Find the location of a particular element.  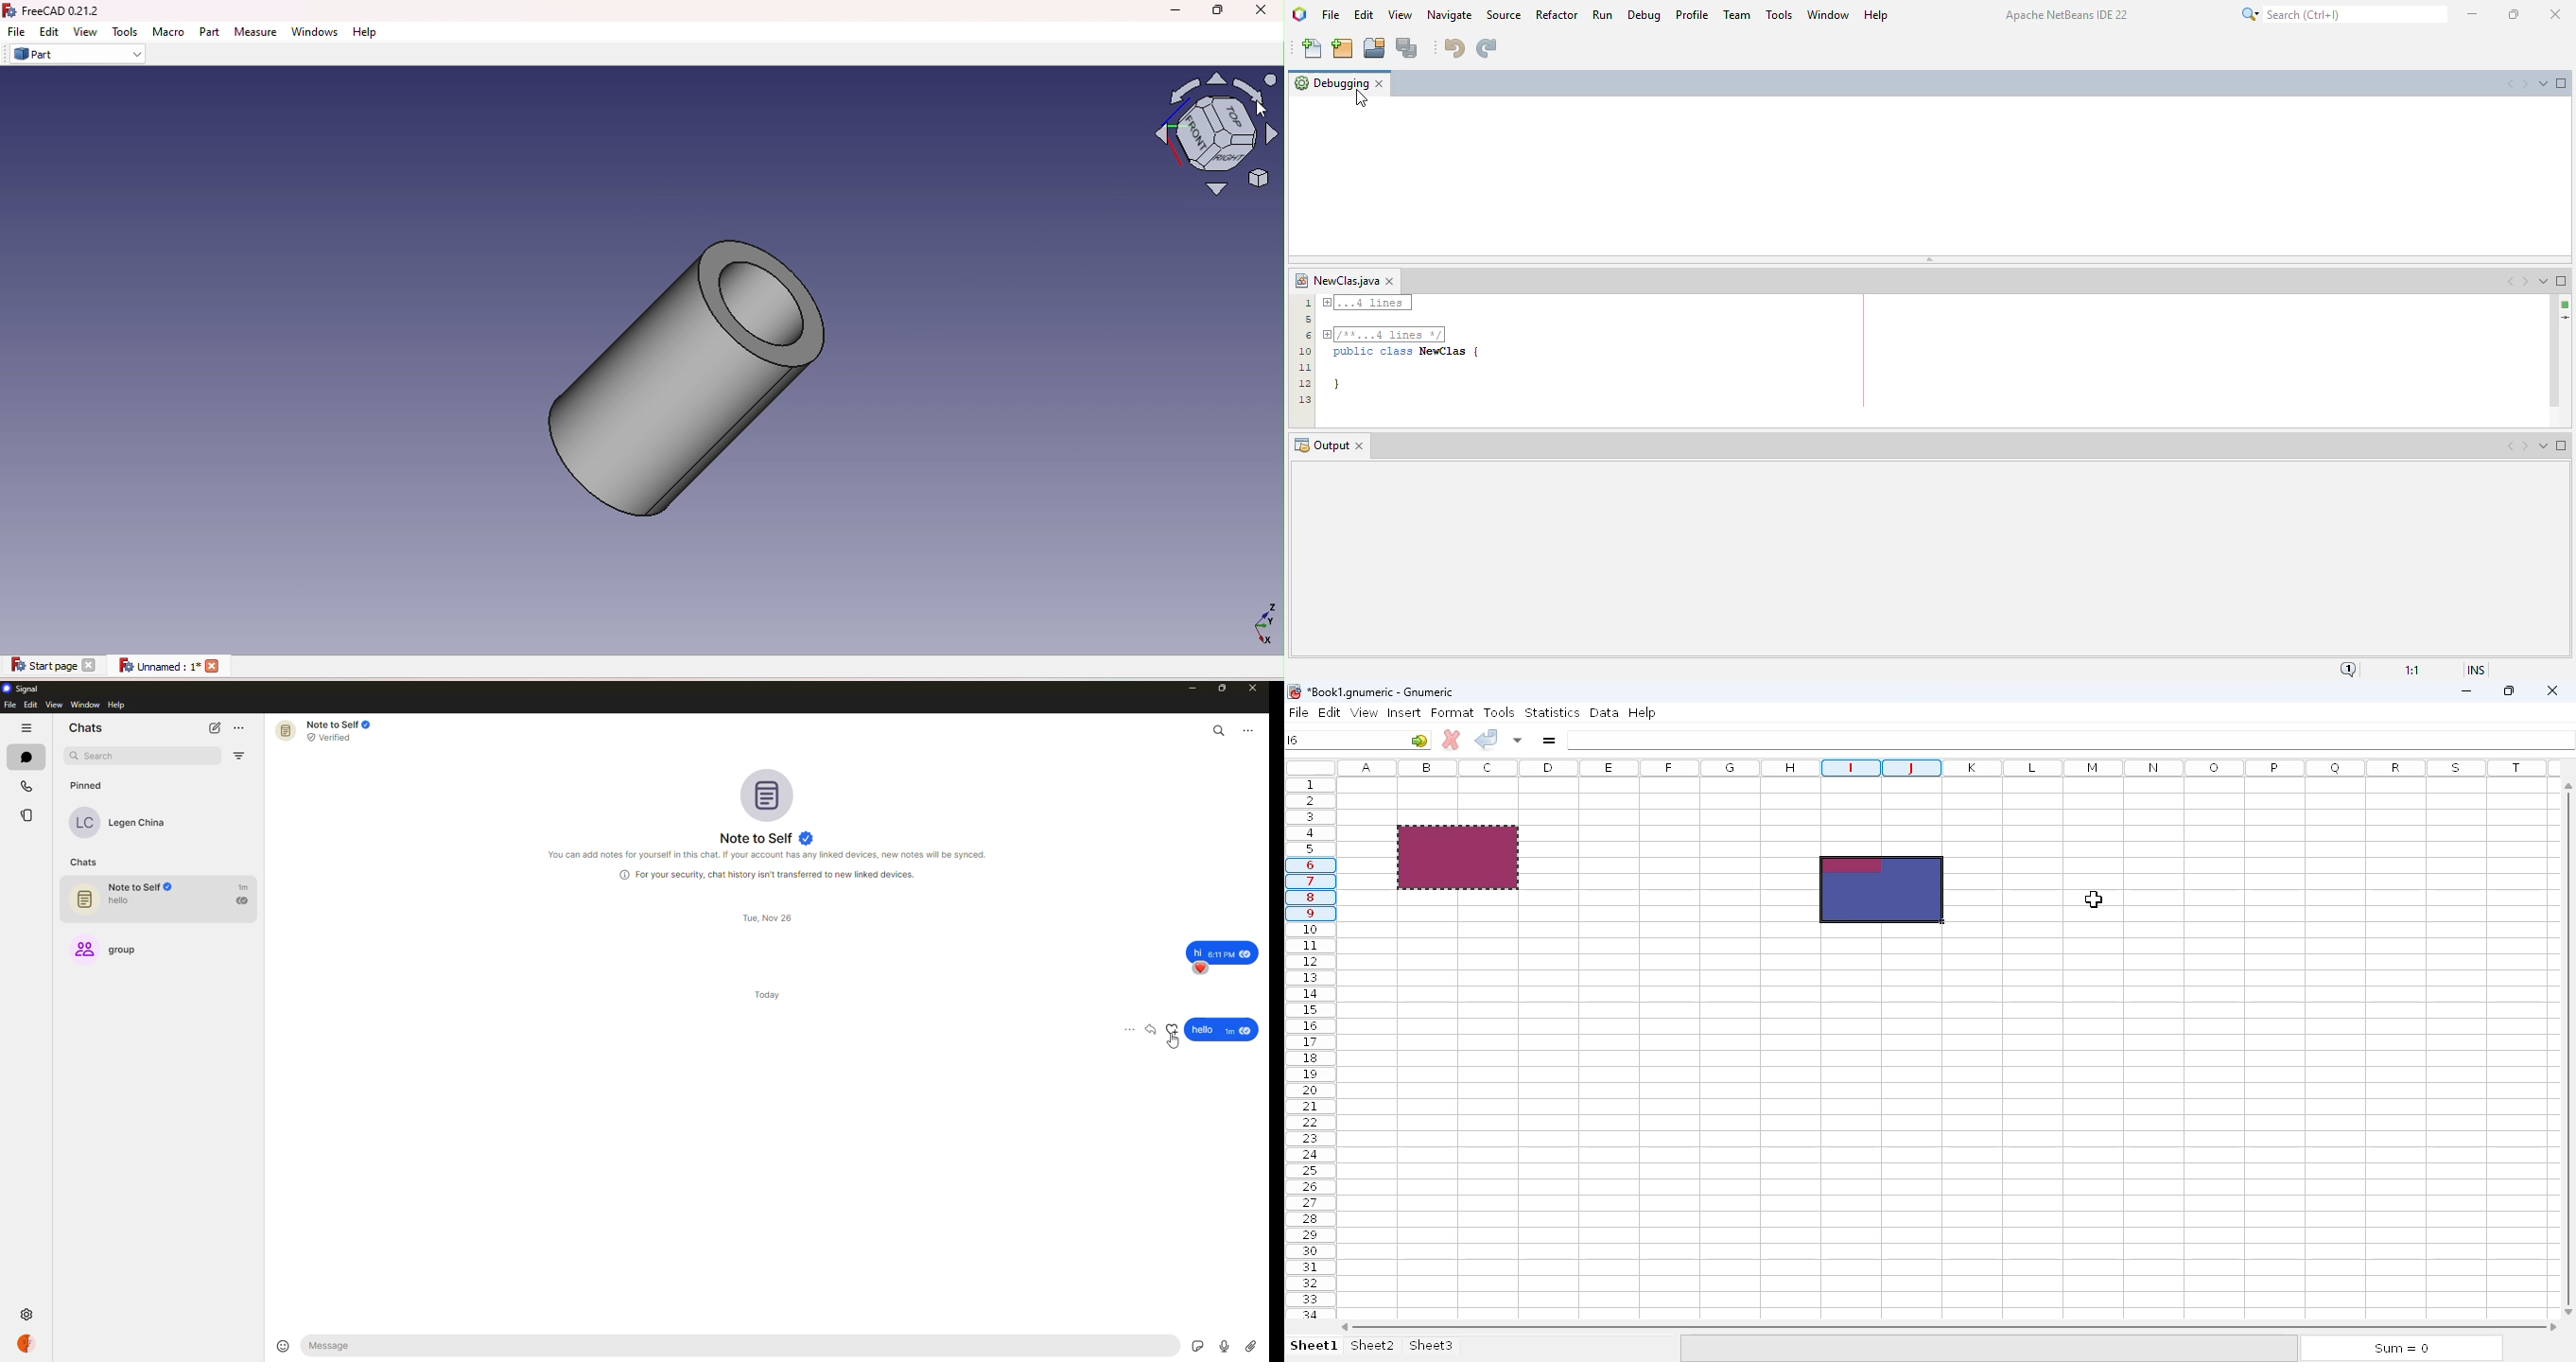

logo is located at coordinates (1294, 692).